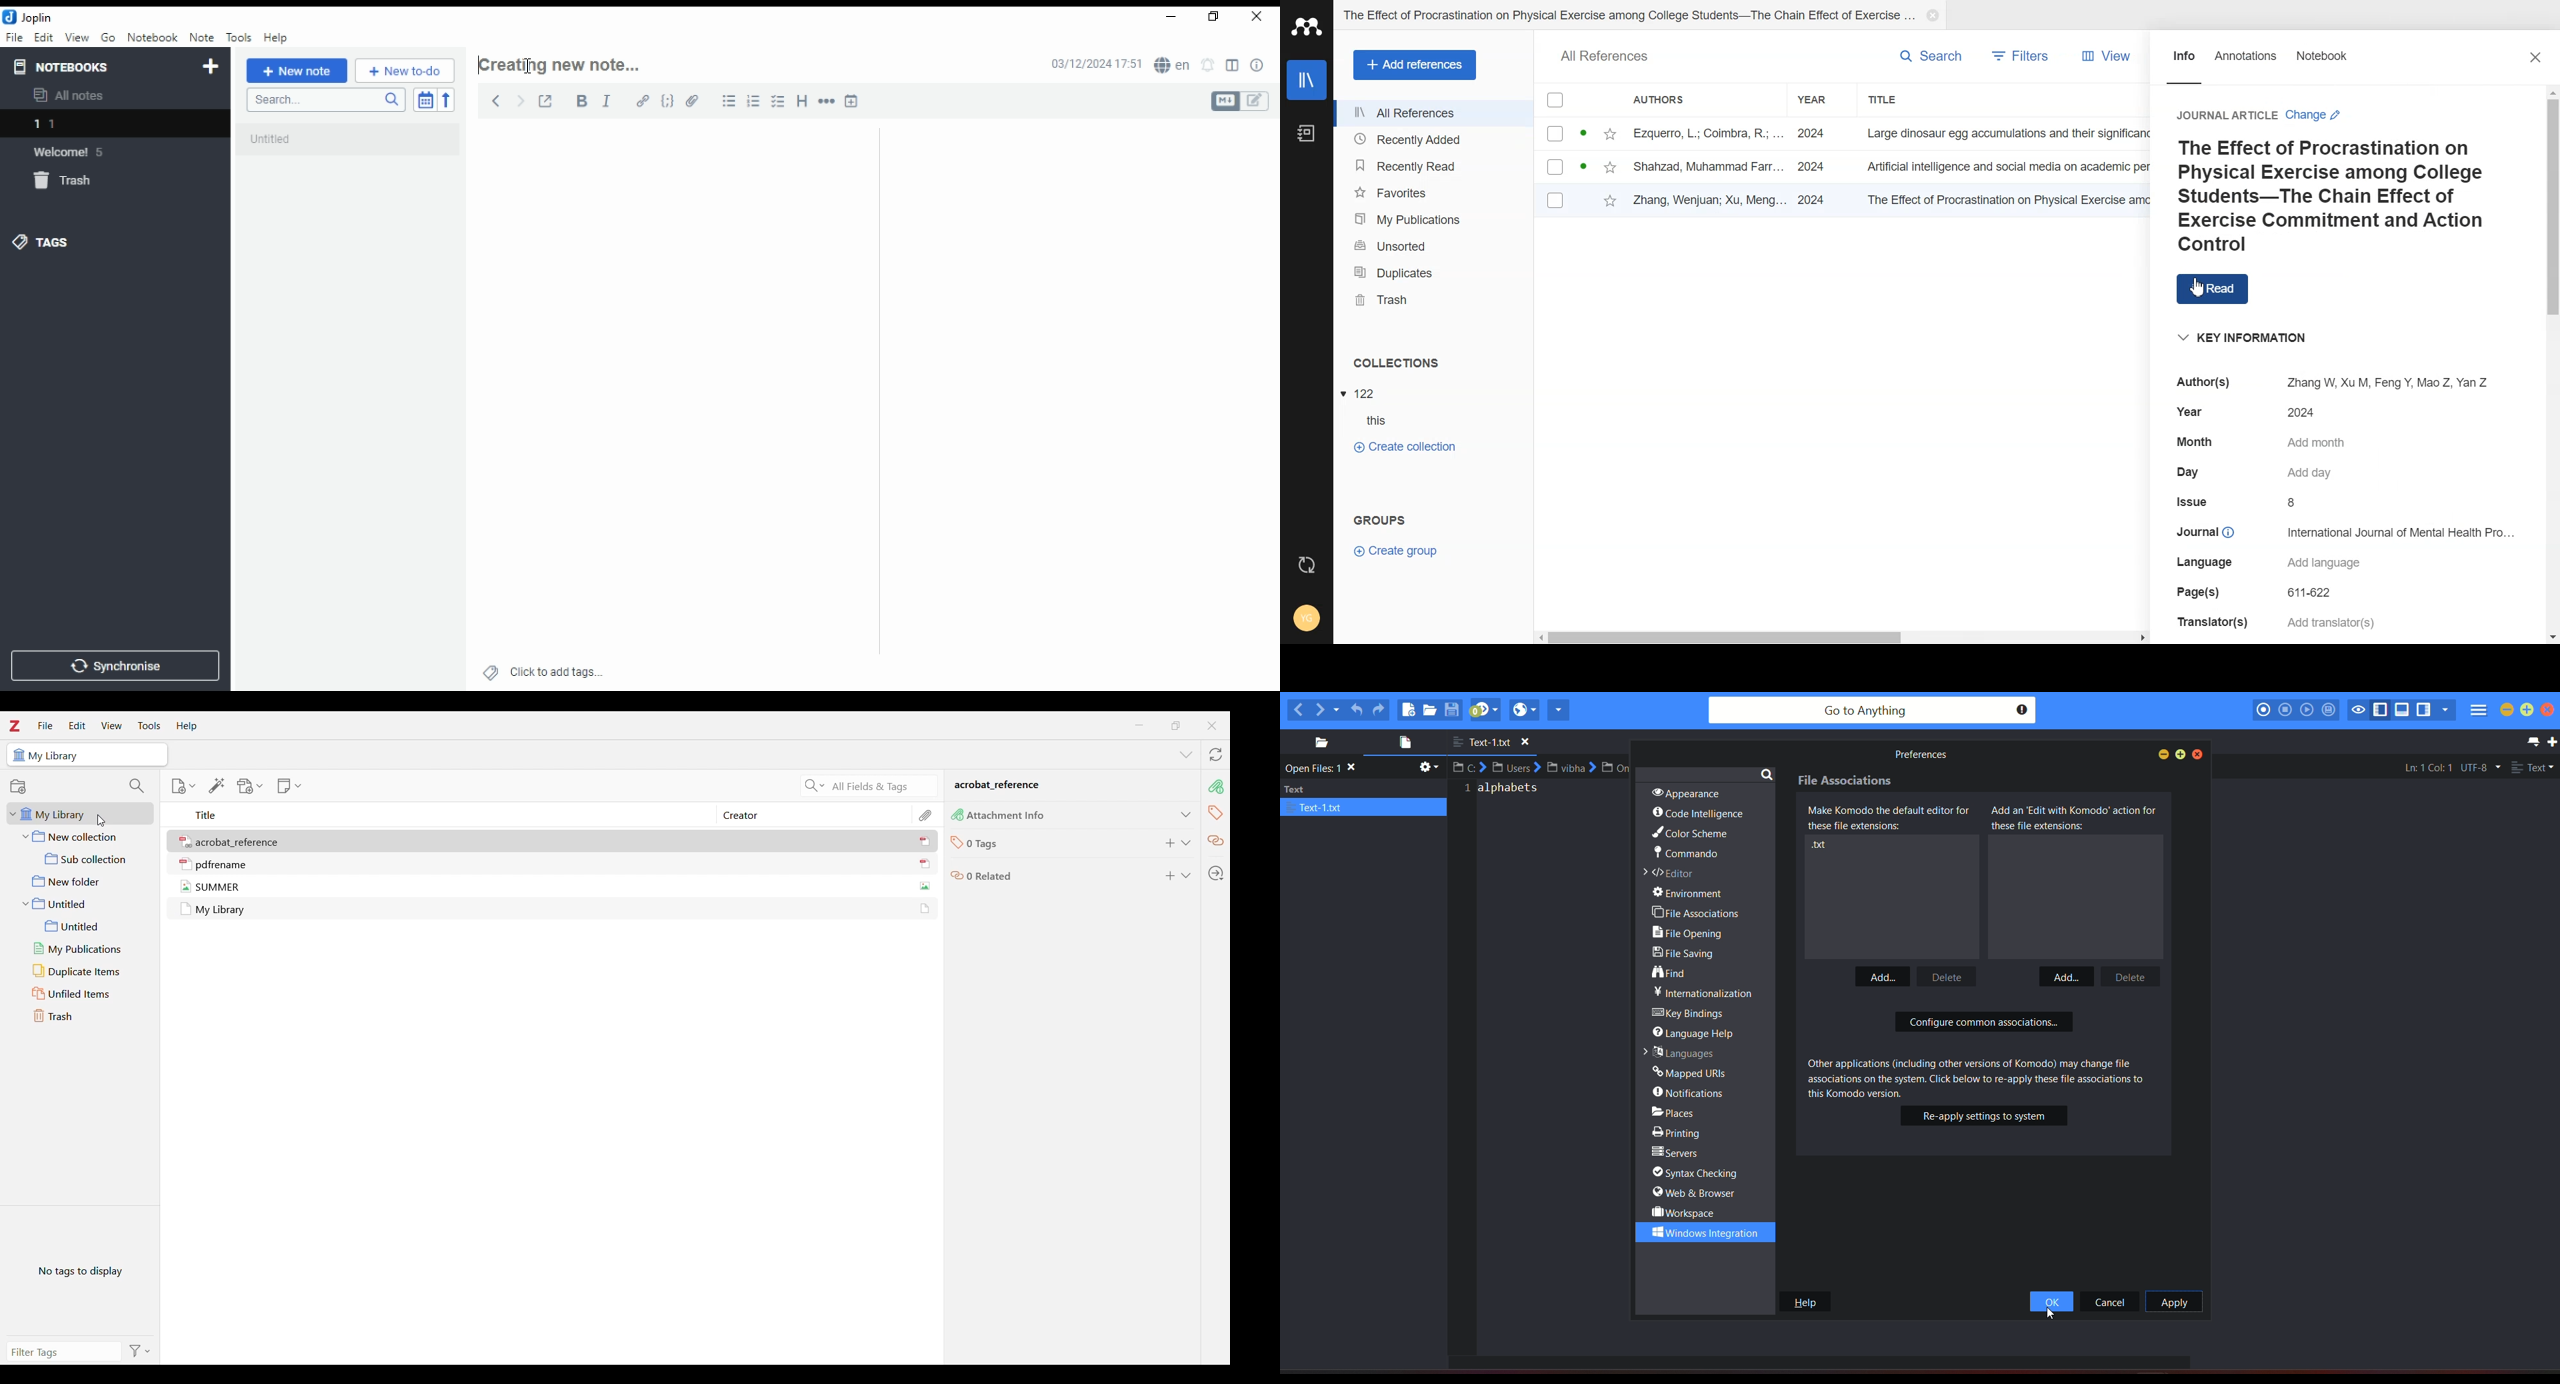 This screenshot has height=1400, width=2576. I want to click on synchronise, so click(115, 666).